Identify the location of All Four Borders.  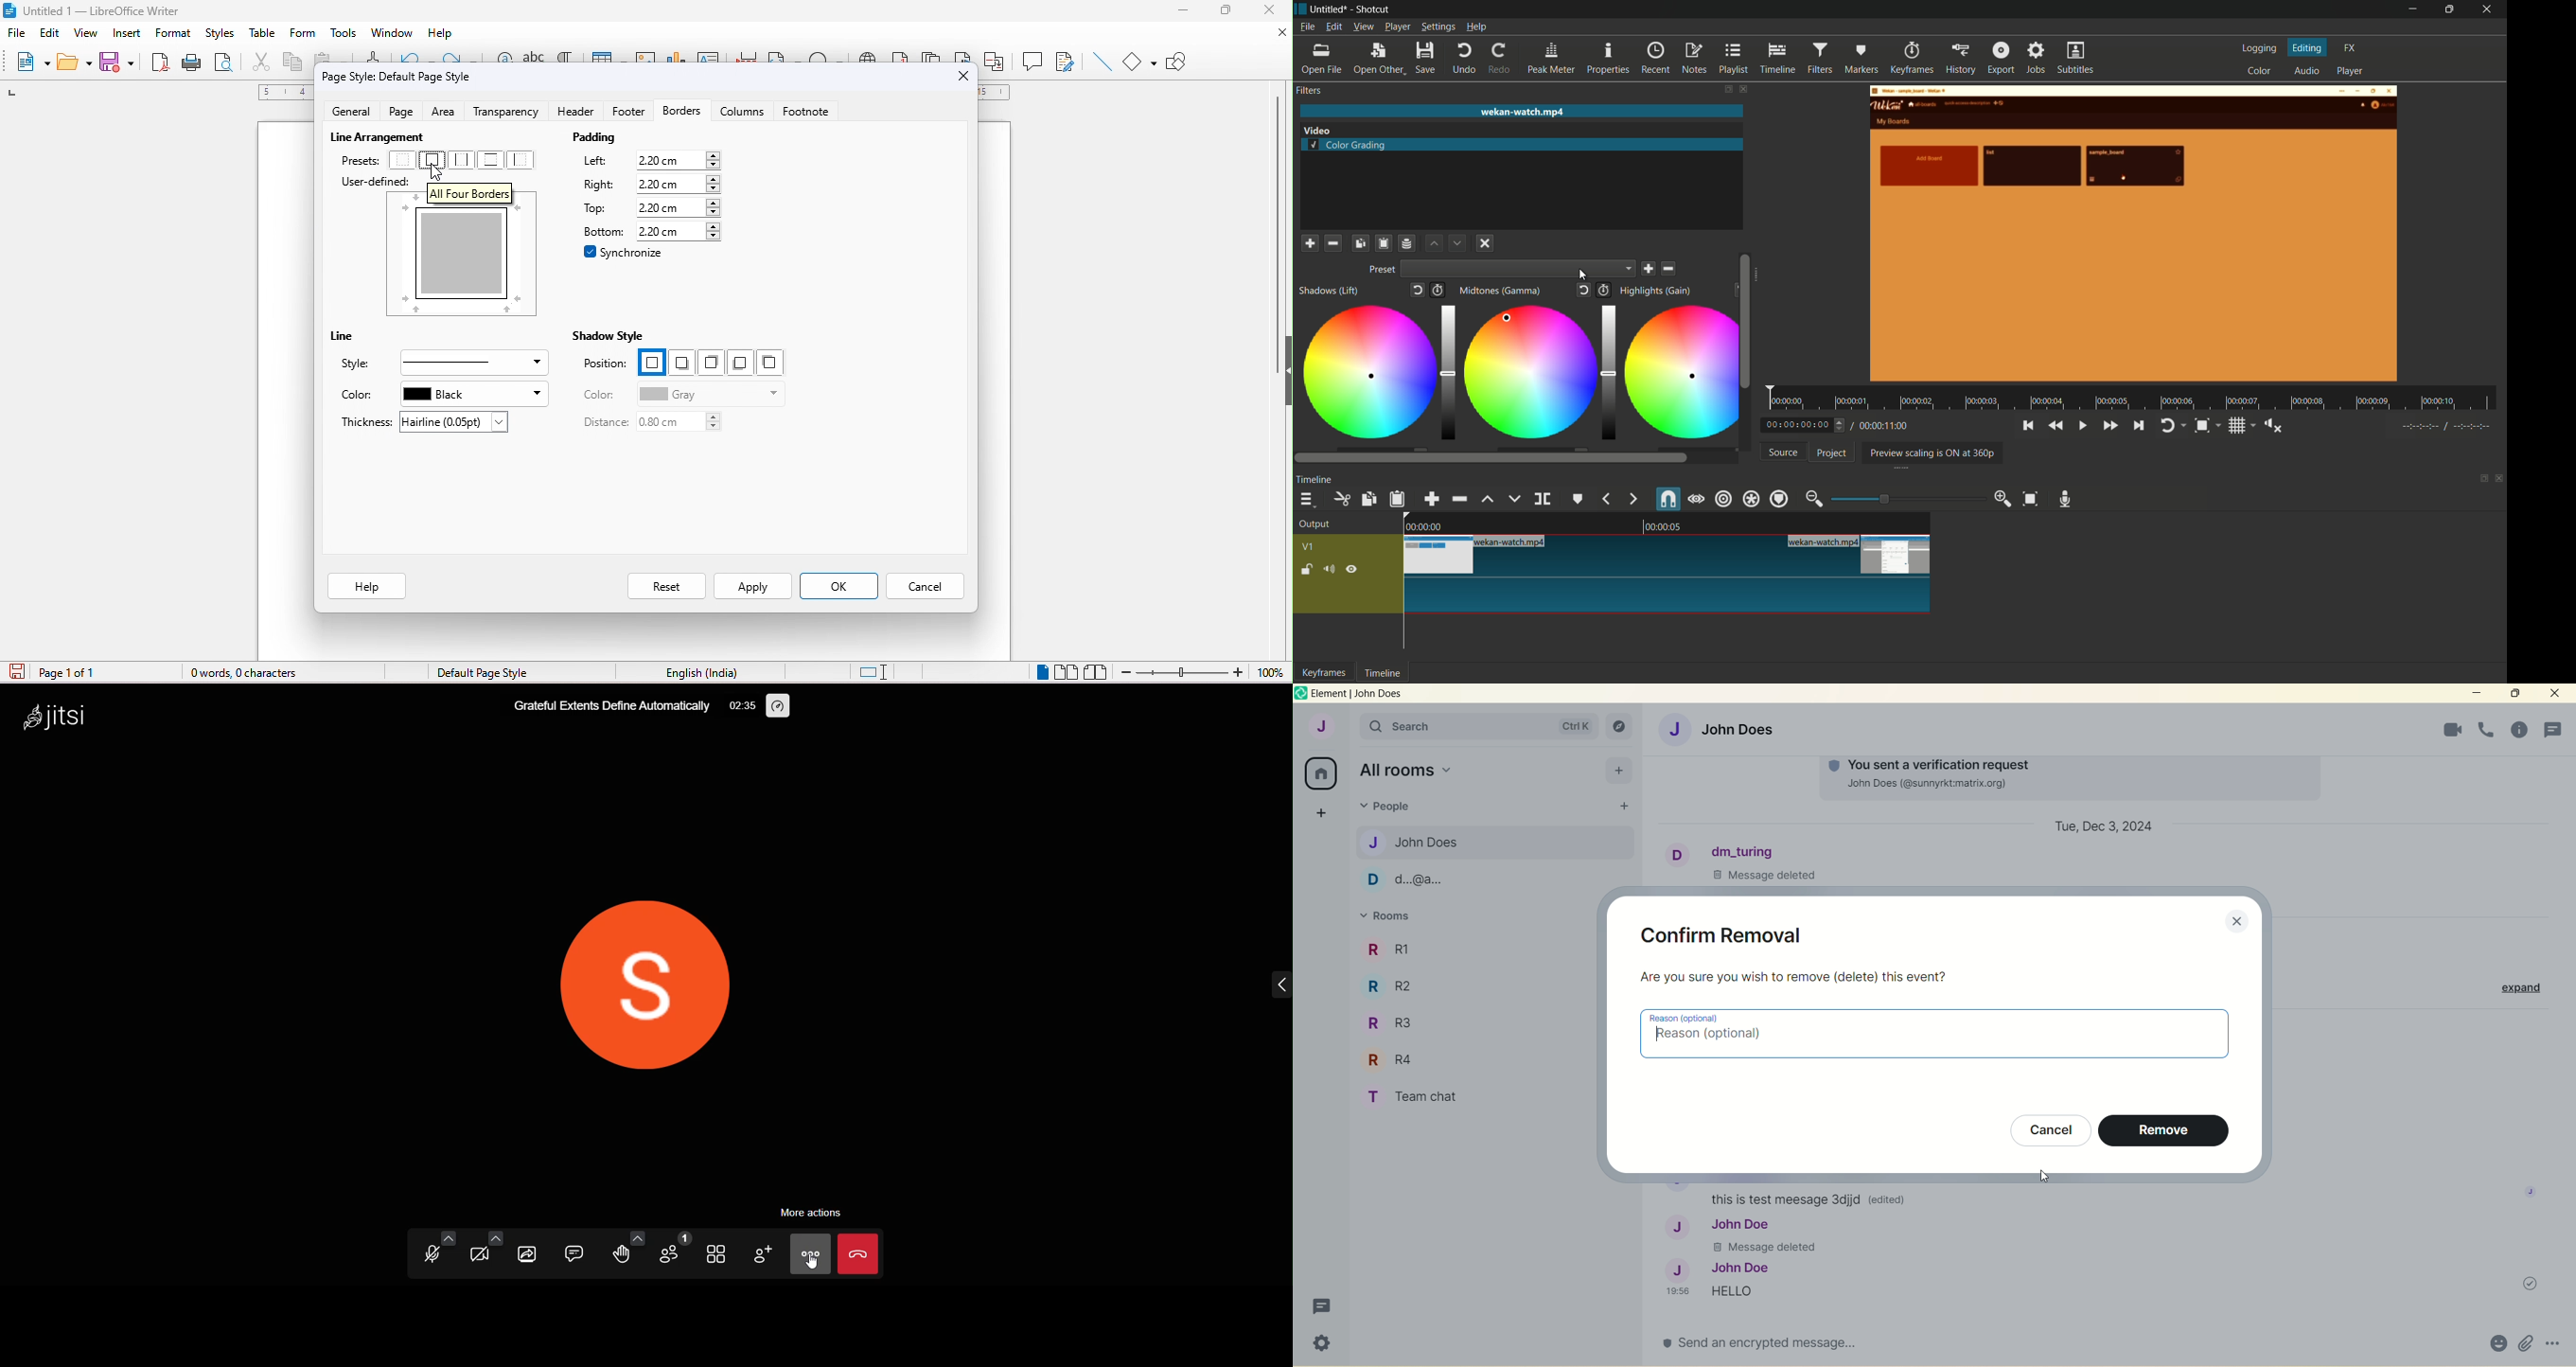
(472, 192).